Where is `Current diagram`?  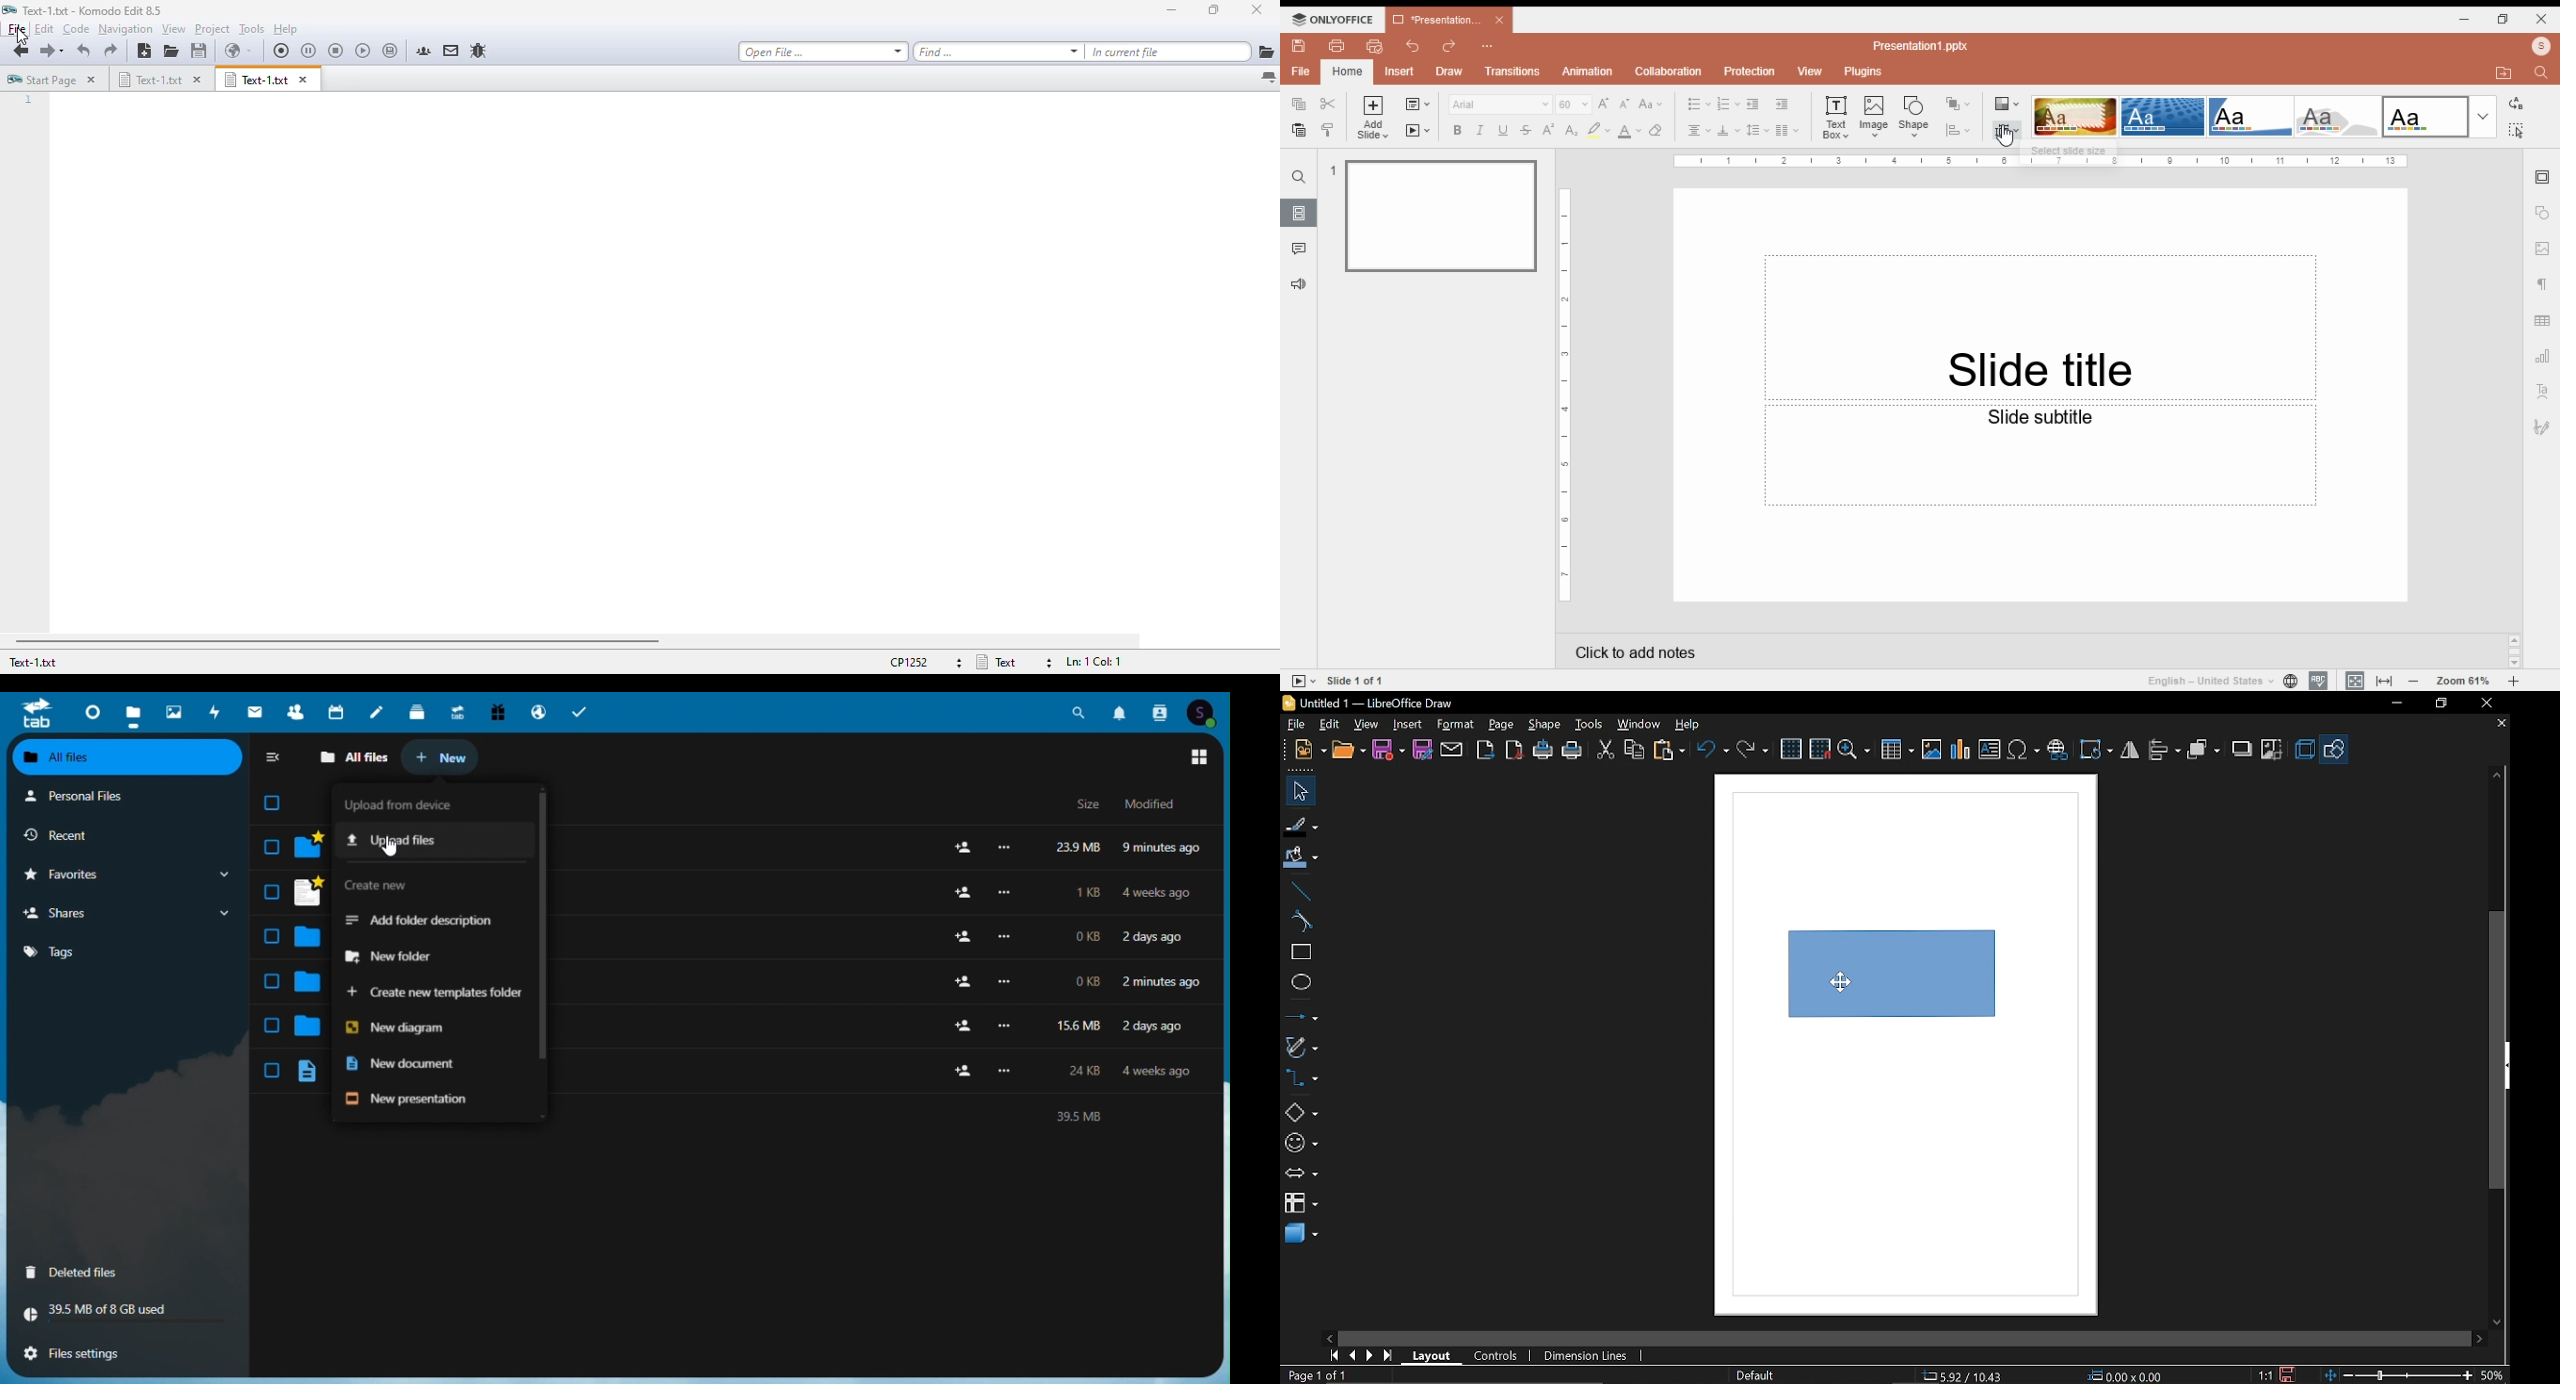
Current diagram is located at coordinates (1920, 995).